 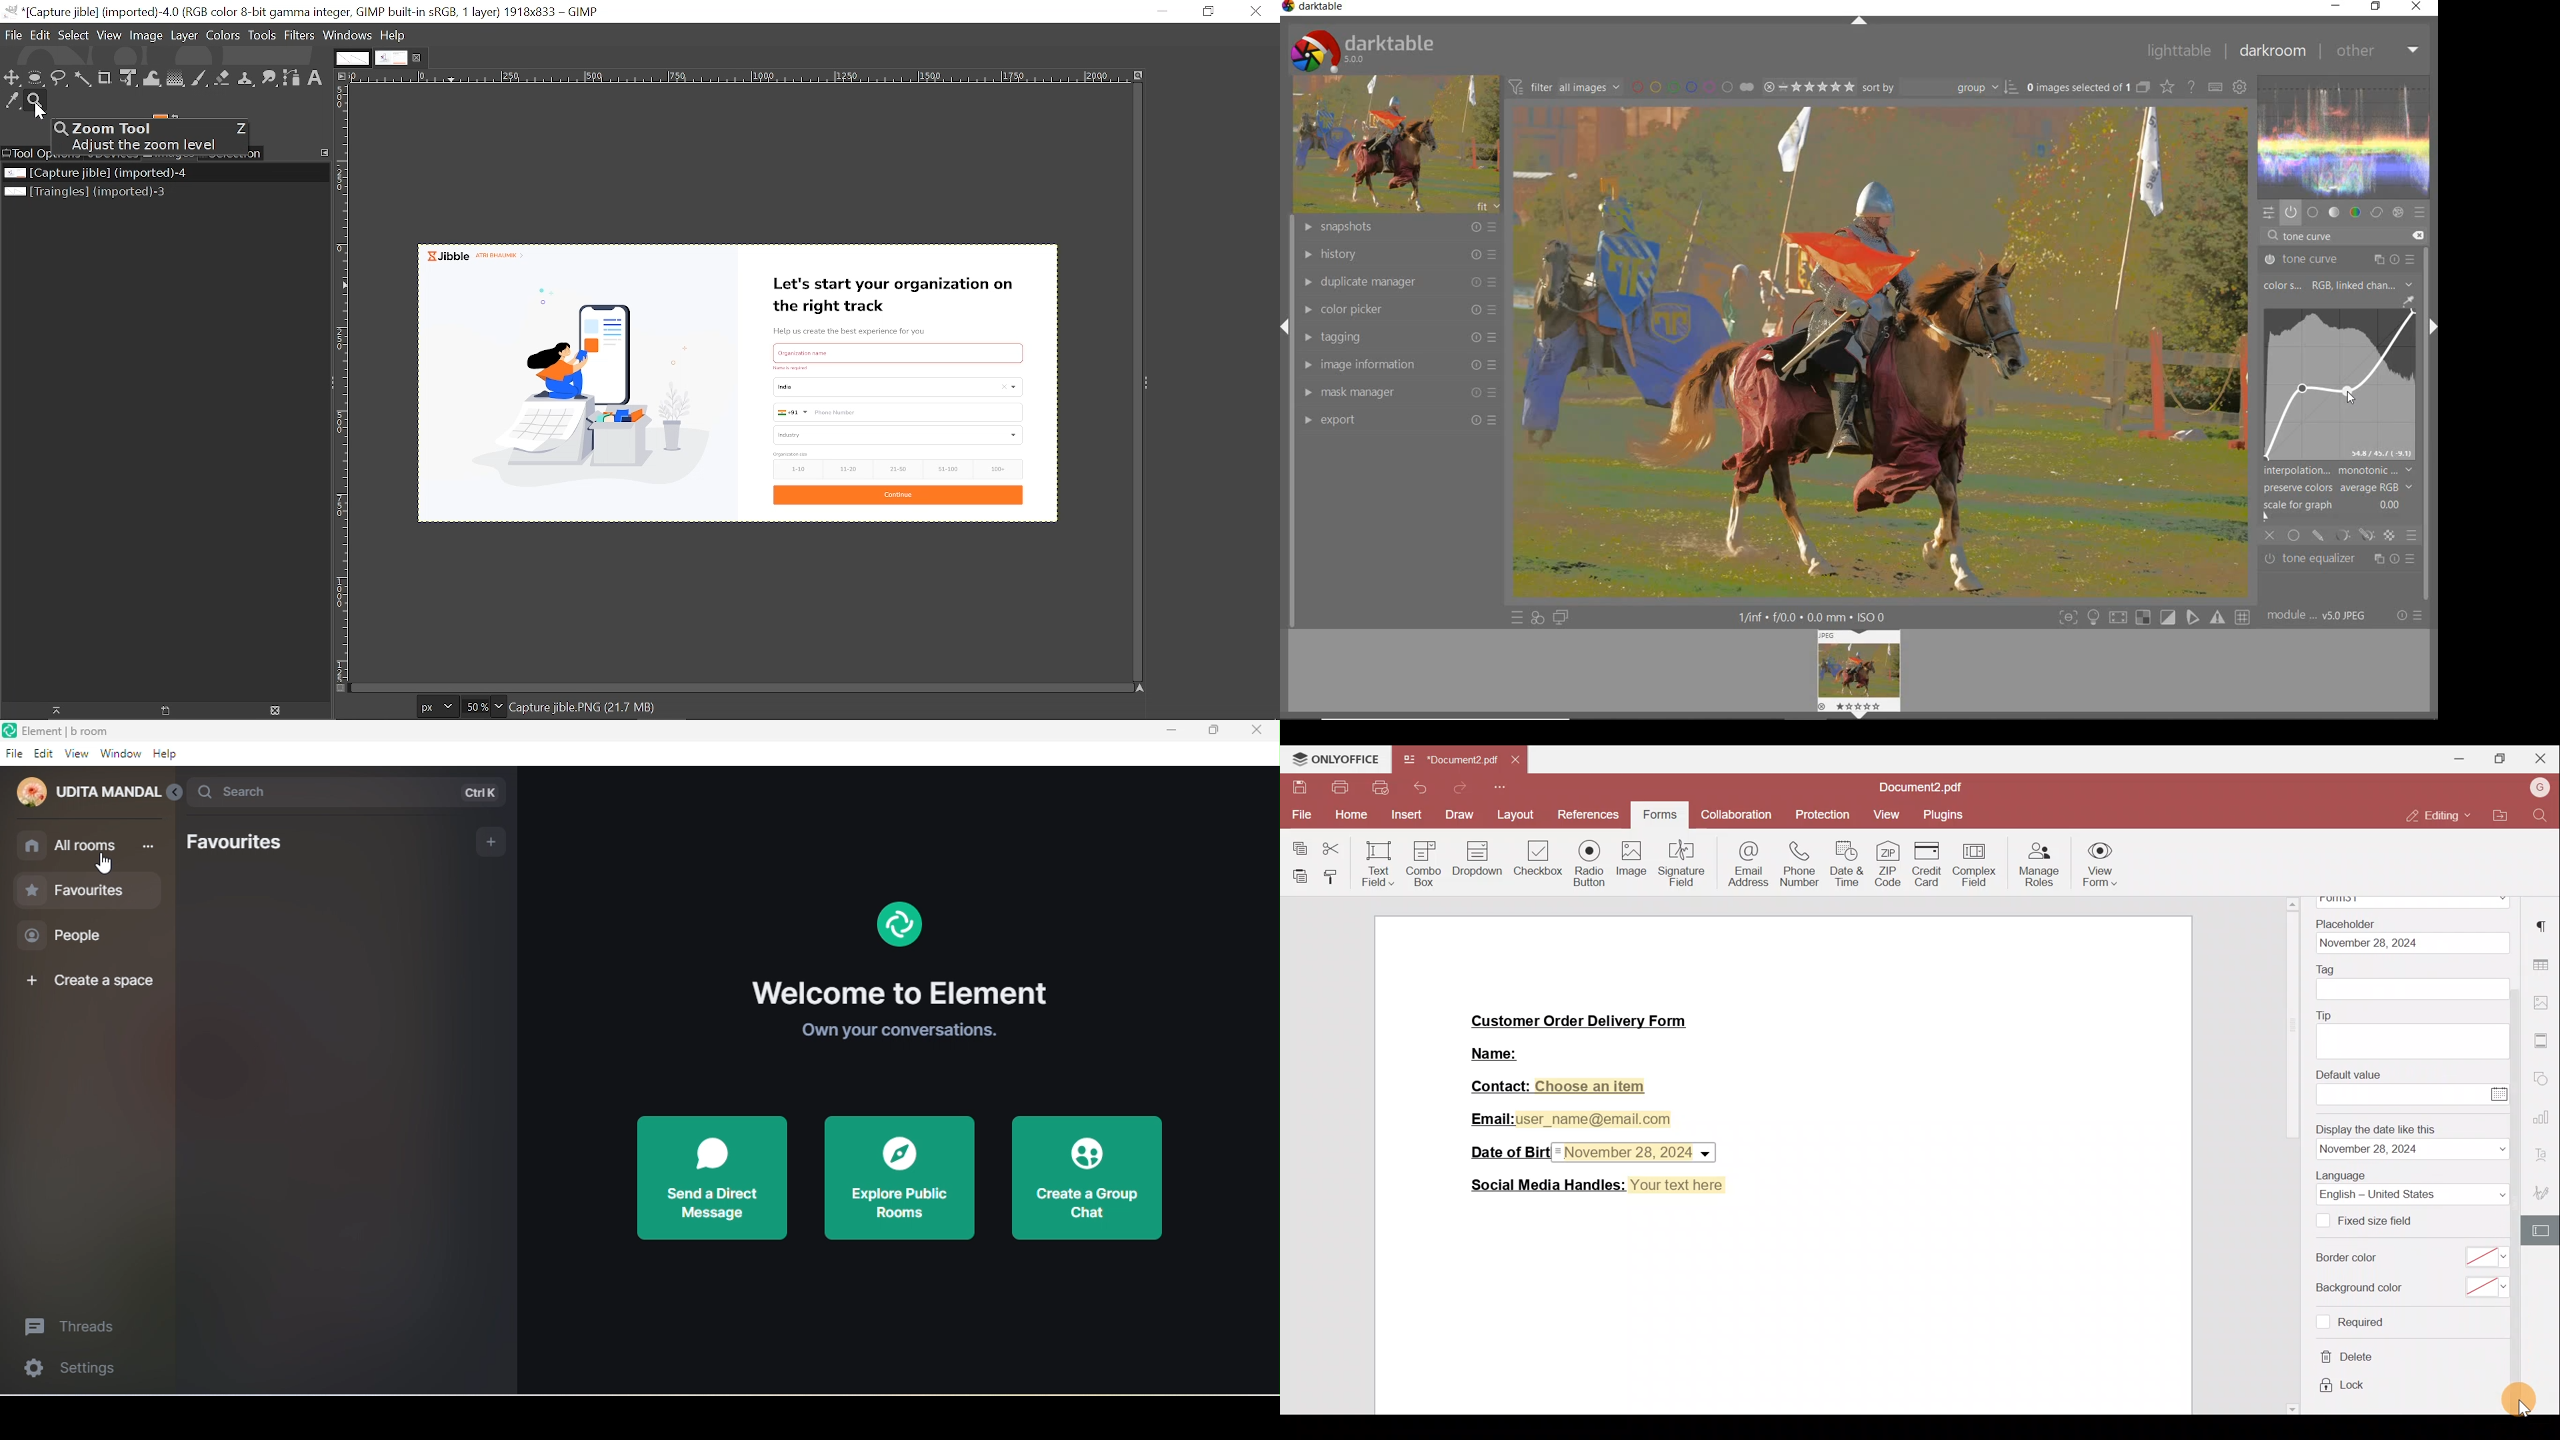 What do you see at coordinates (1418, 787) in the screenshot?
I see `Undo` at bounding box center [1418, 787].